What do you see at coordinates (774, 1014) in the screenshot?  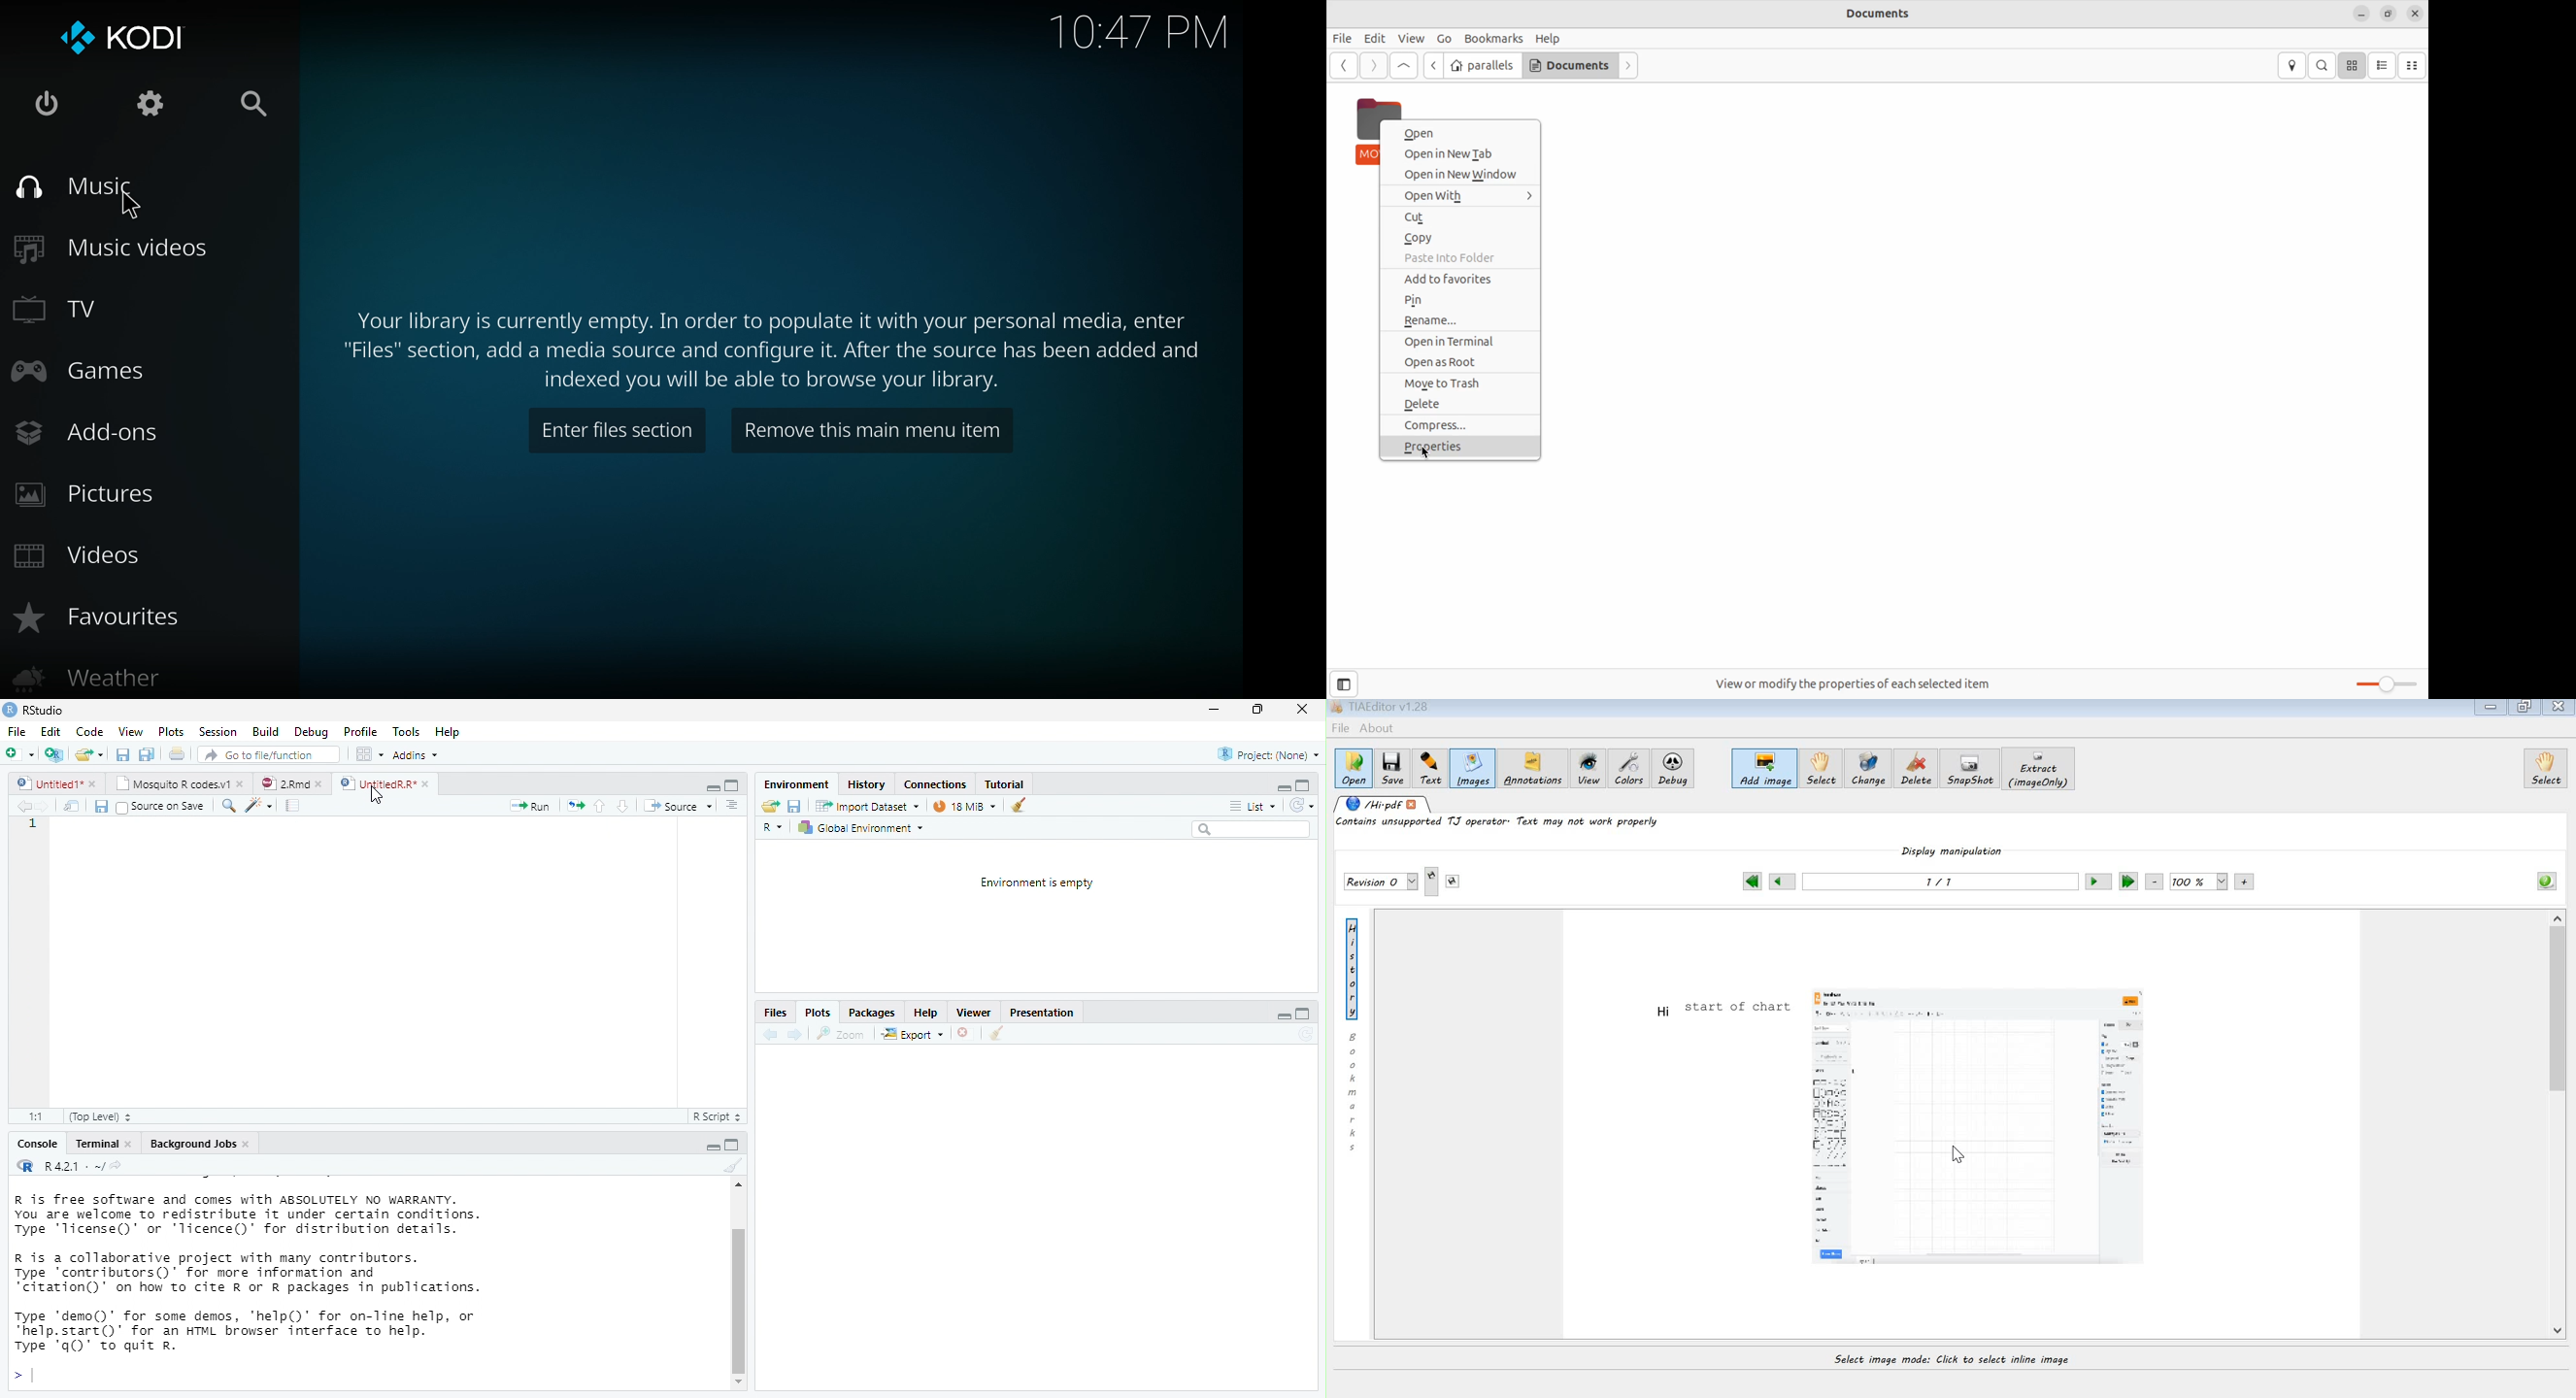 I see `Files` at bounding box center [774, 1014].